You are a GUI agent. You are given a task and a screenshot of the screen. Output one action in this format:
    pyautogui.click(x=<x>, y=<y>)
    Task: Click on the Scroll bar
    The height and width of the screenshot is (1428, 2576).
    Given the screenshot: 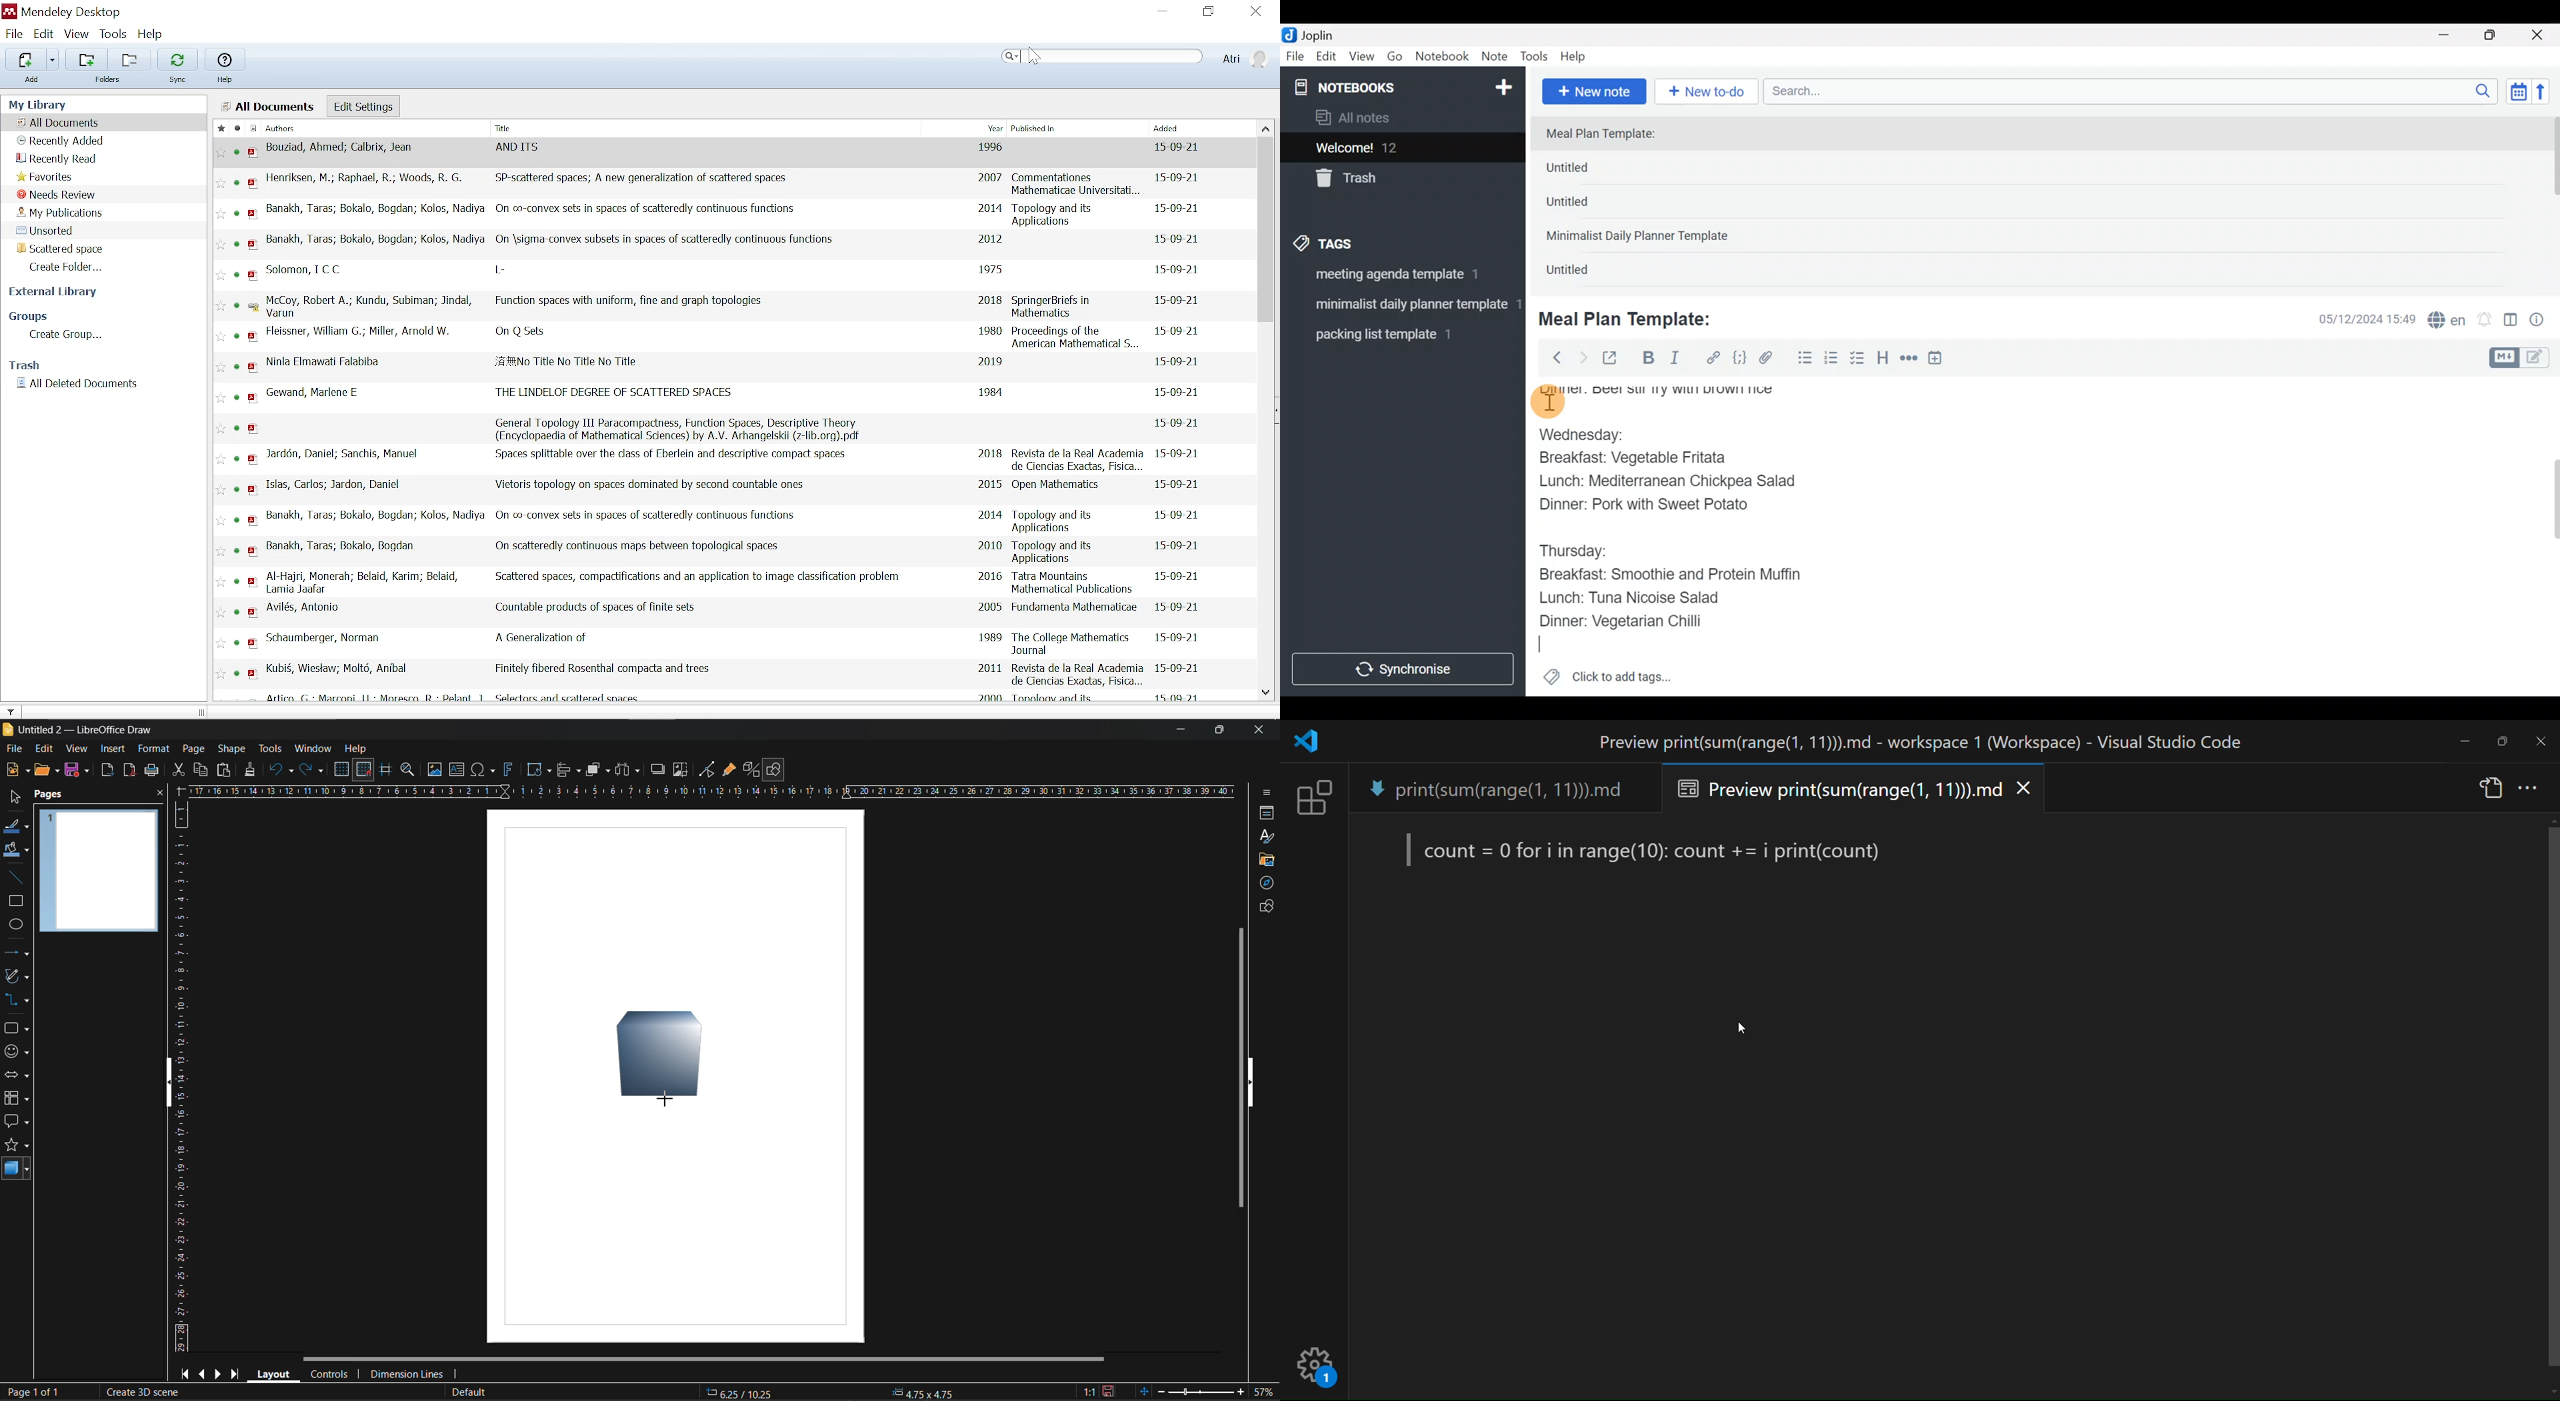 What is the action you would take?
    pyautogui.click(x=2546, y=536)
    